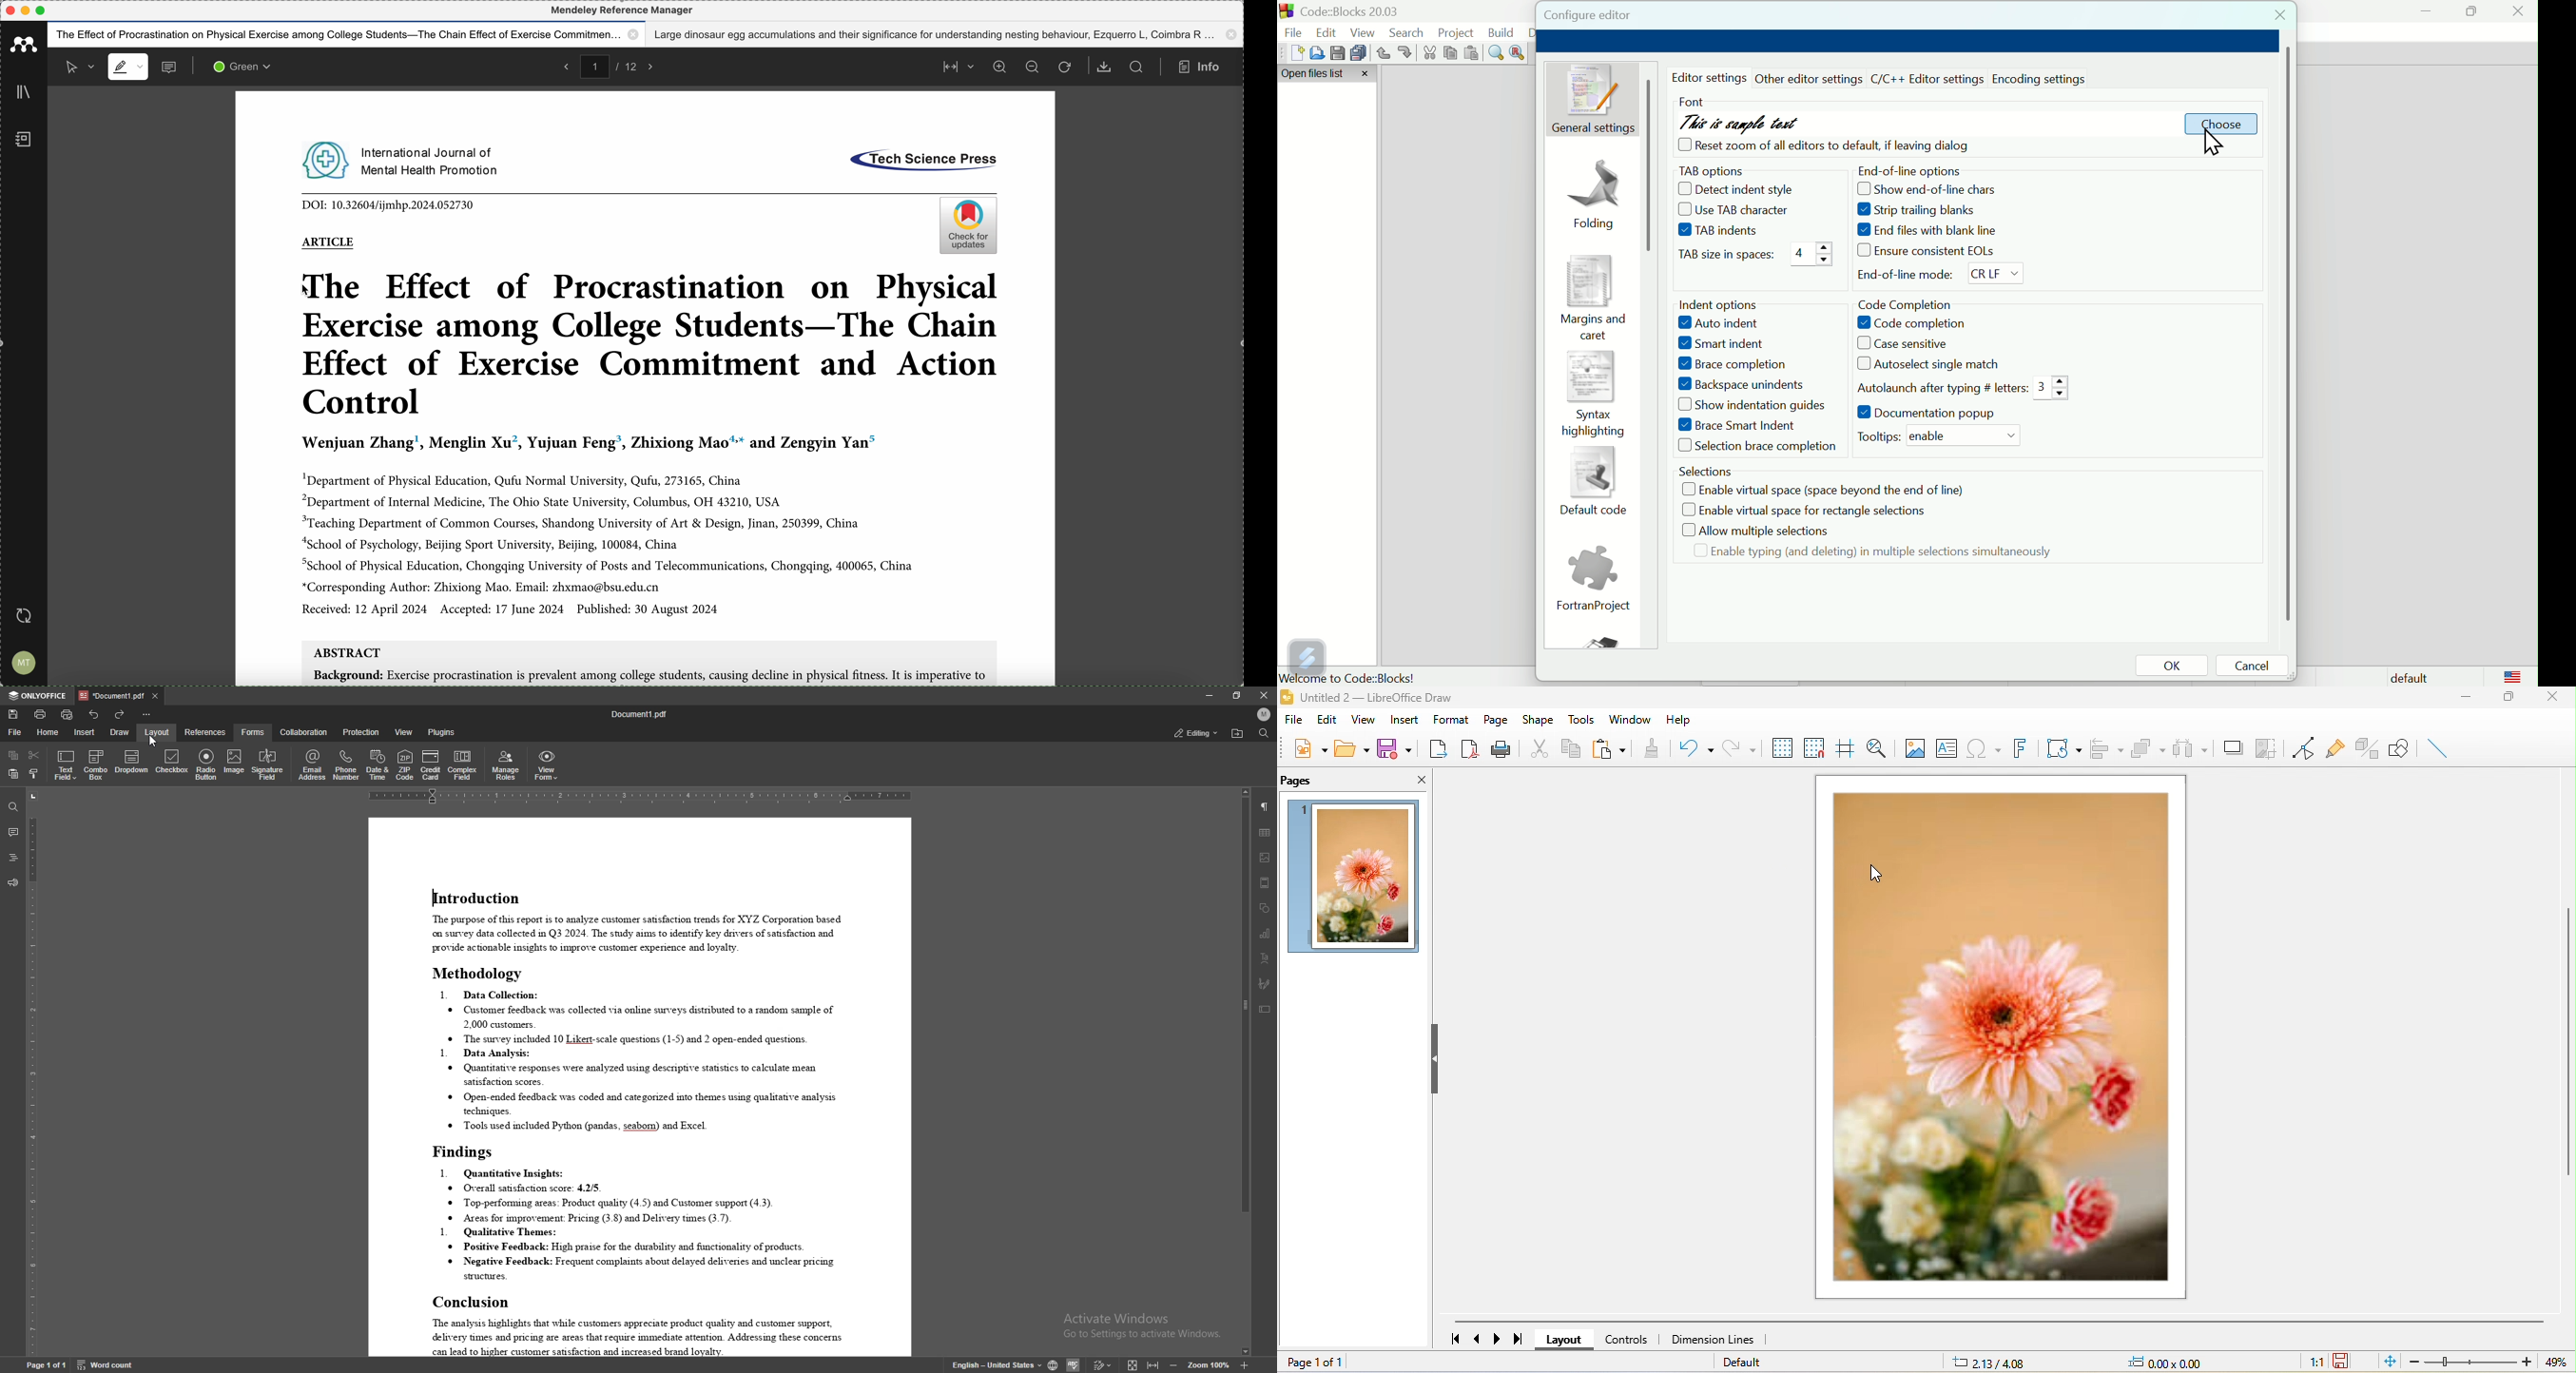  Describe the element at coordinates (1906, 304) in the screenshot. I see `Code completion` at that location.